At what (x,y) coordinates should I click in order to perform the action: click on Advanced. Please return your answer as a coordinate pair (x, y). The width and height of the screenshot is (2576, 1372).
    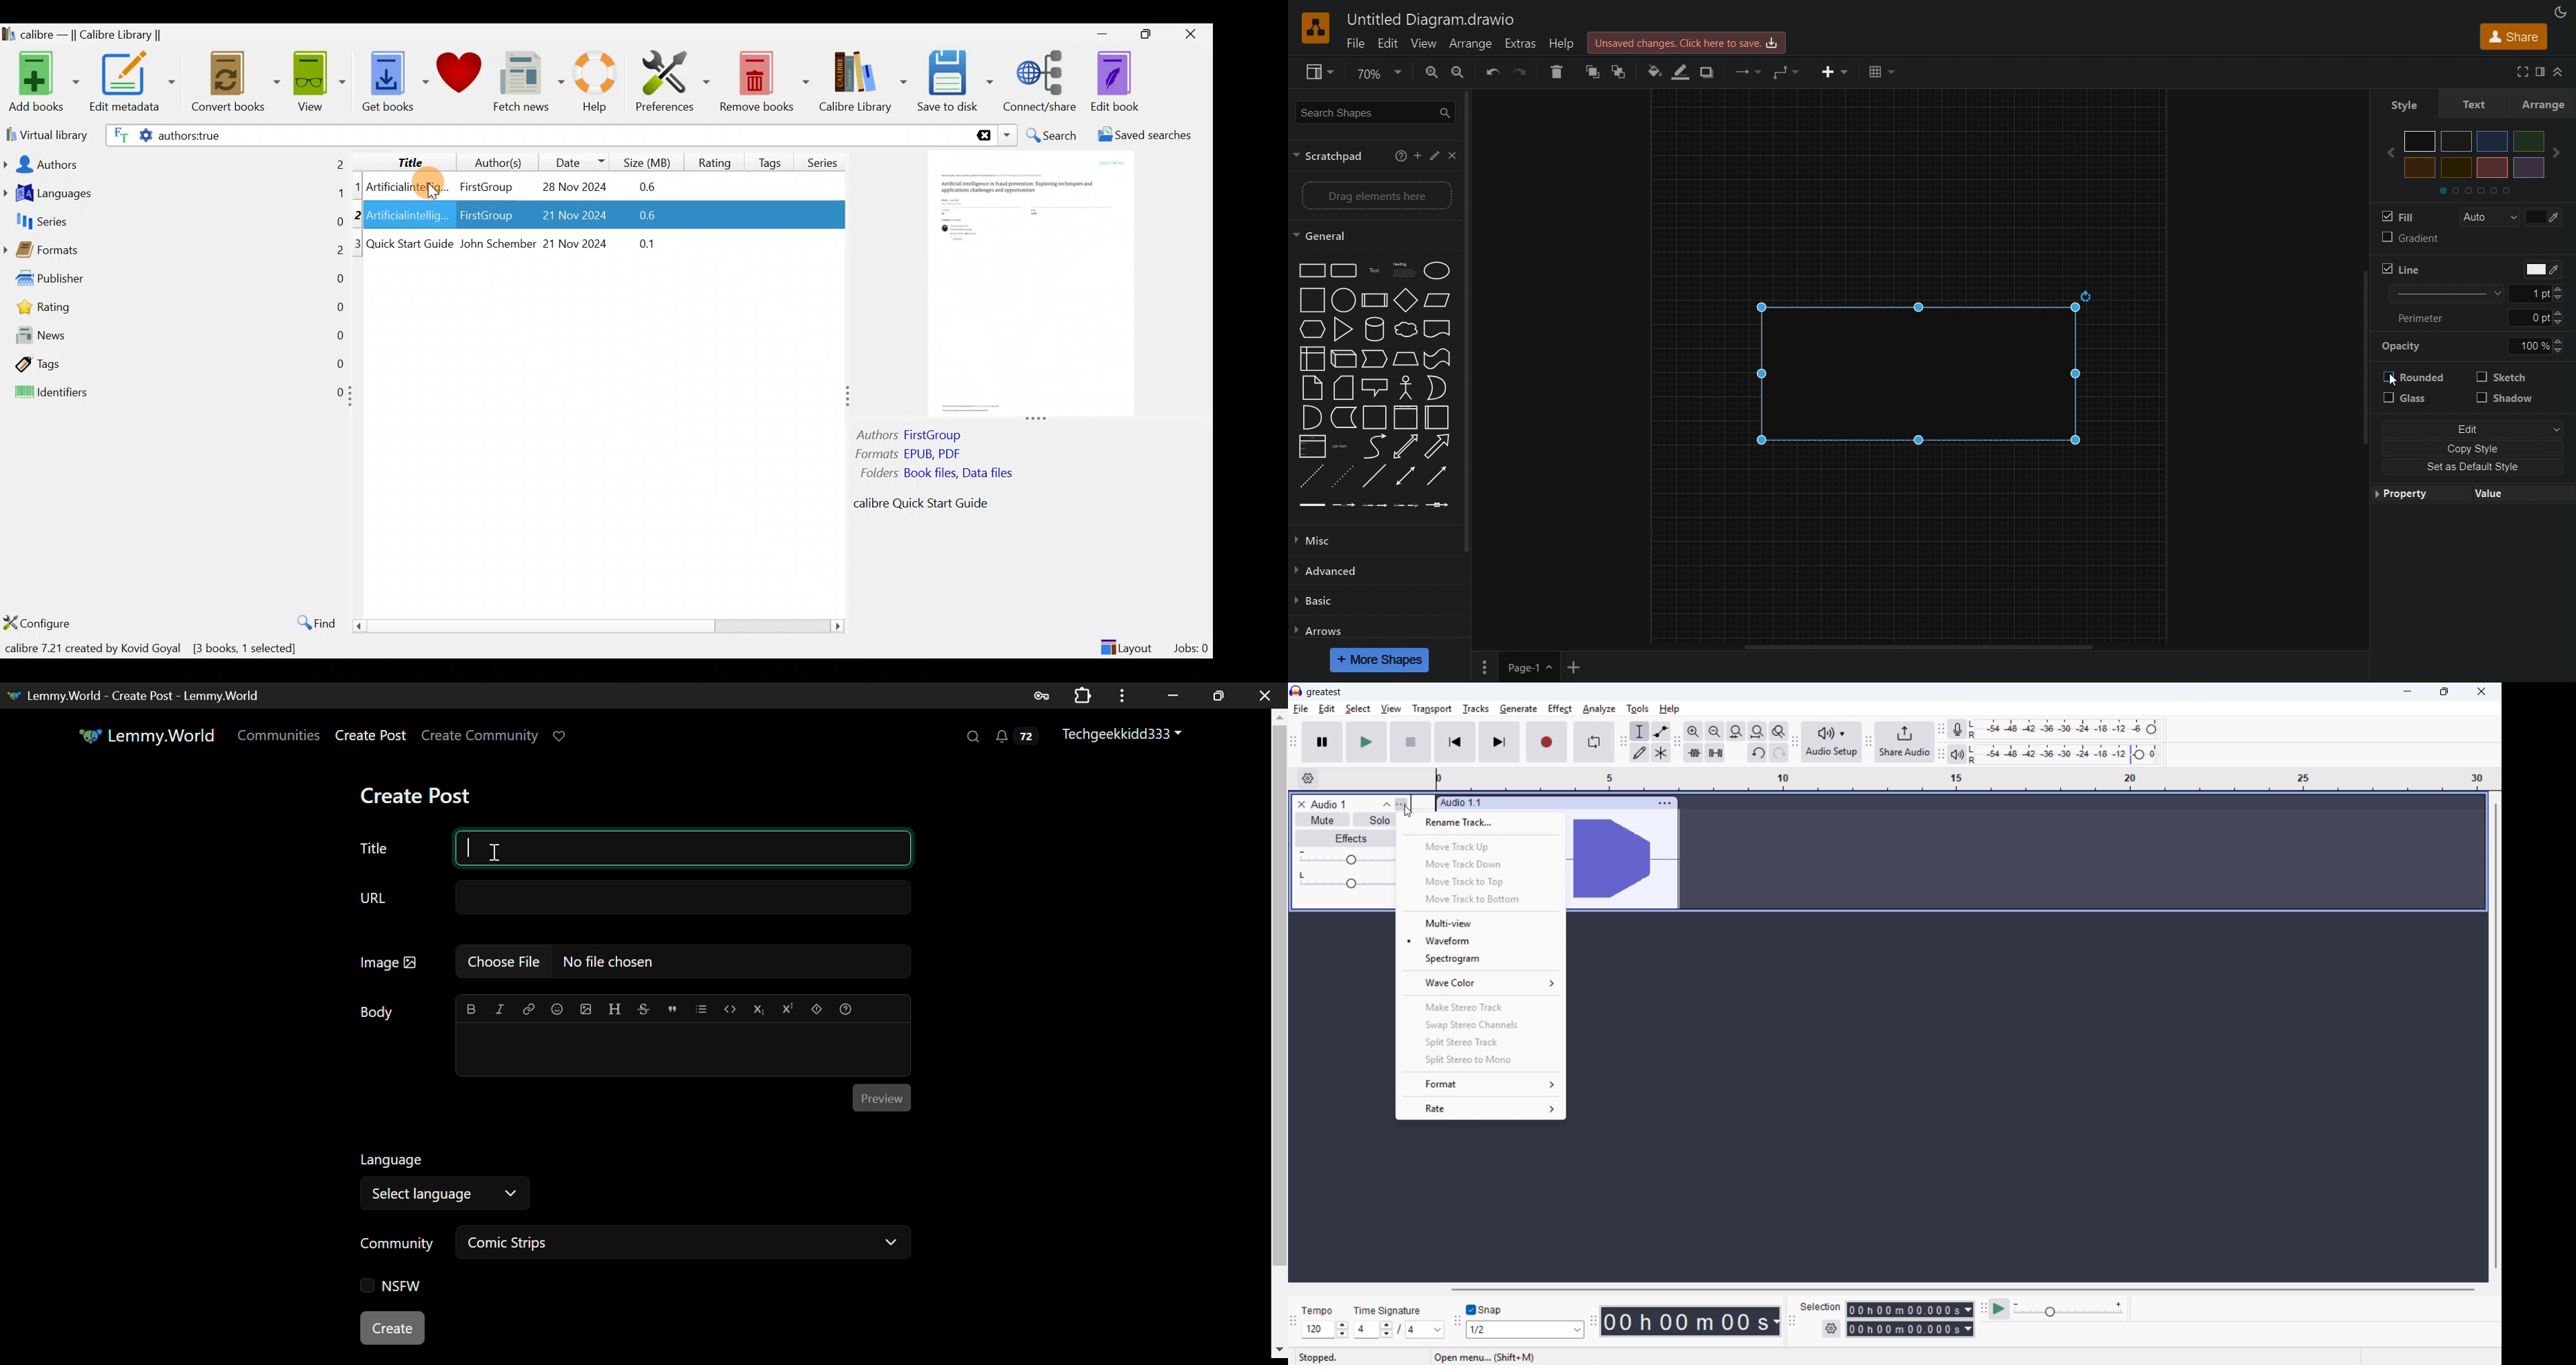
    Looking at the image, I should click on (1333, 572).